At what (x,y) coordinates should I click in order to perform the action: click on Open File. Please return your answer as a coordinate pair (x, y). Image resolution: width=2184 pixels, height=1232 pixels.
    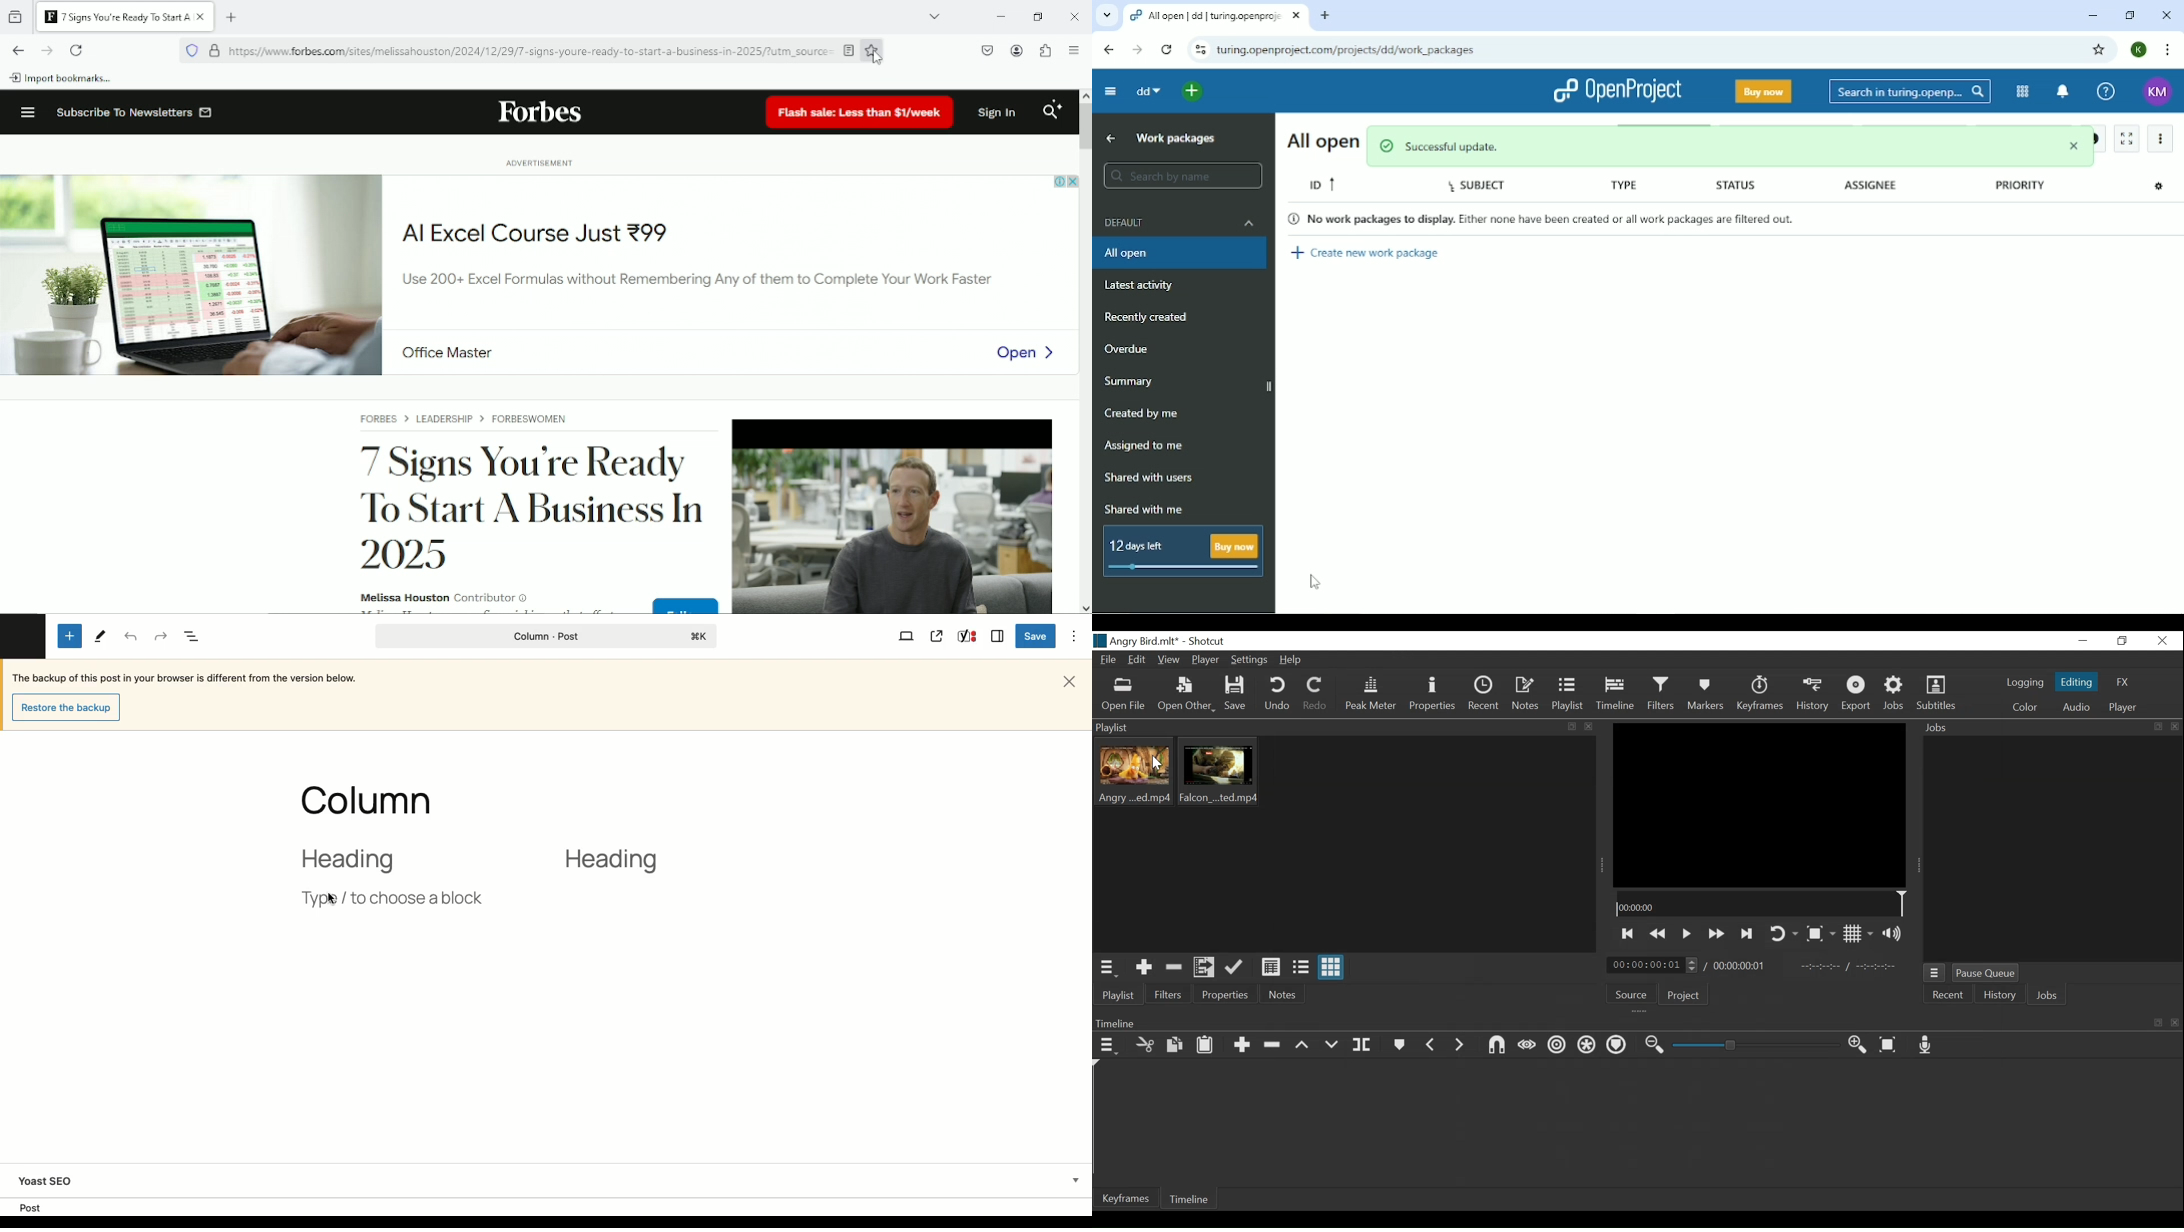
    Looking at the image, I should click on (1123, 694).